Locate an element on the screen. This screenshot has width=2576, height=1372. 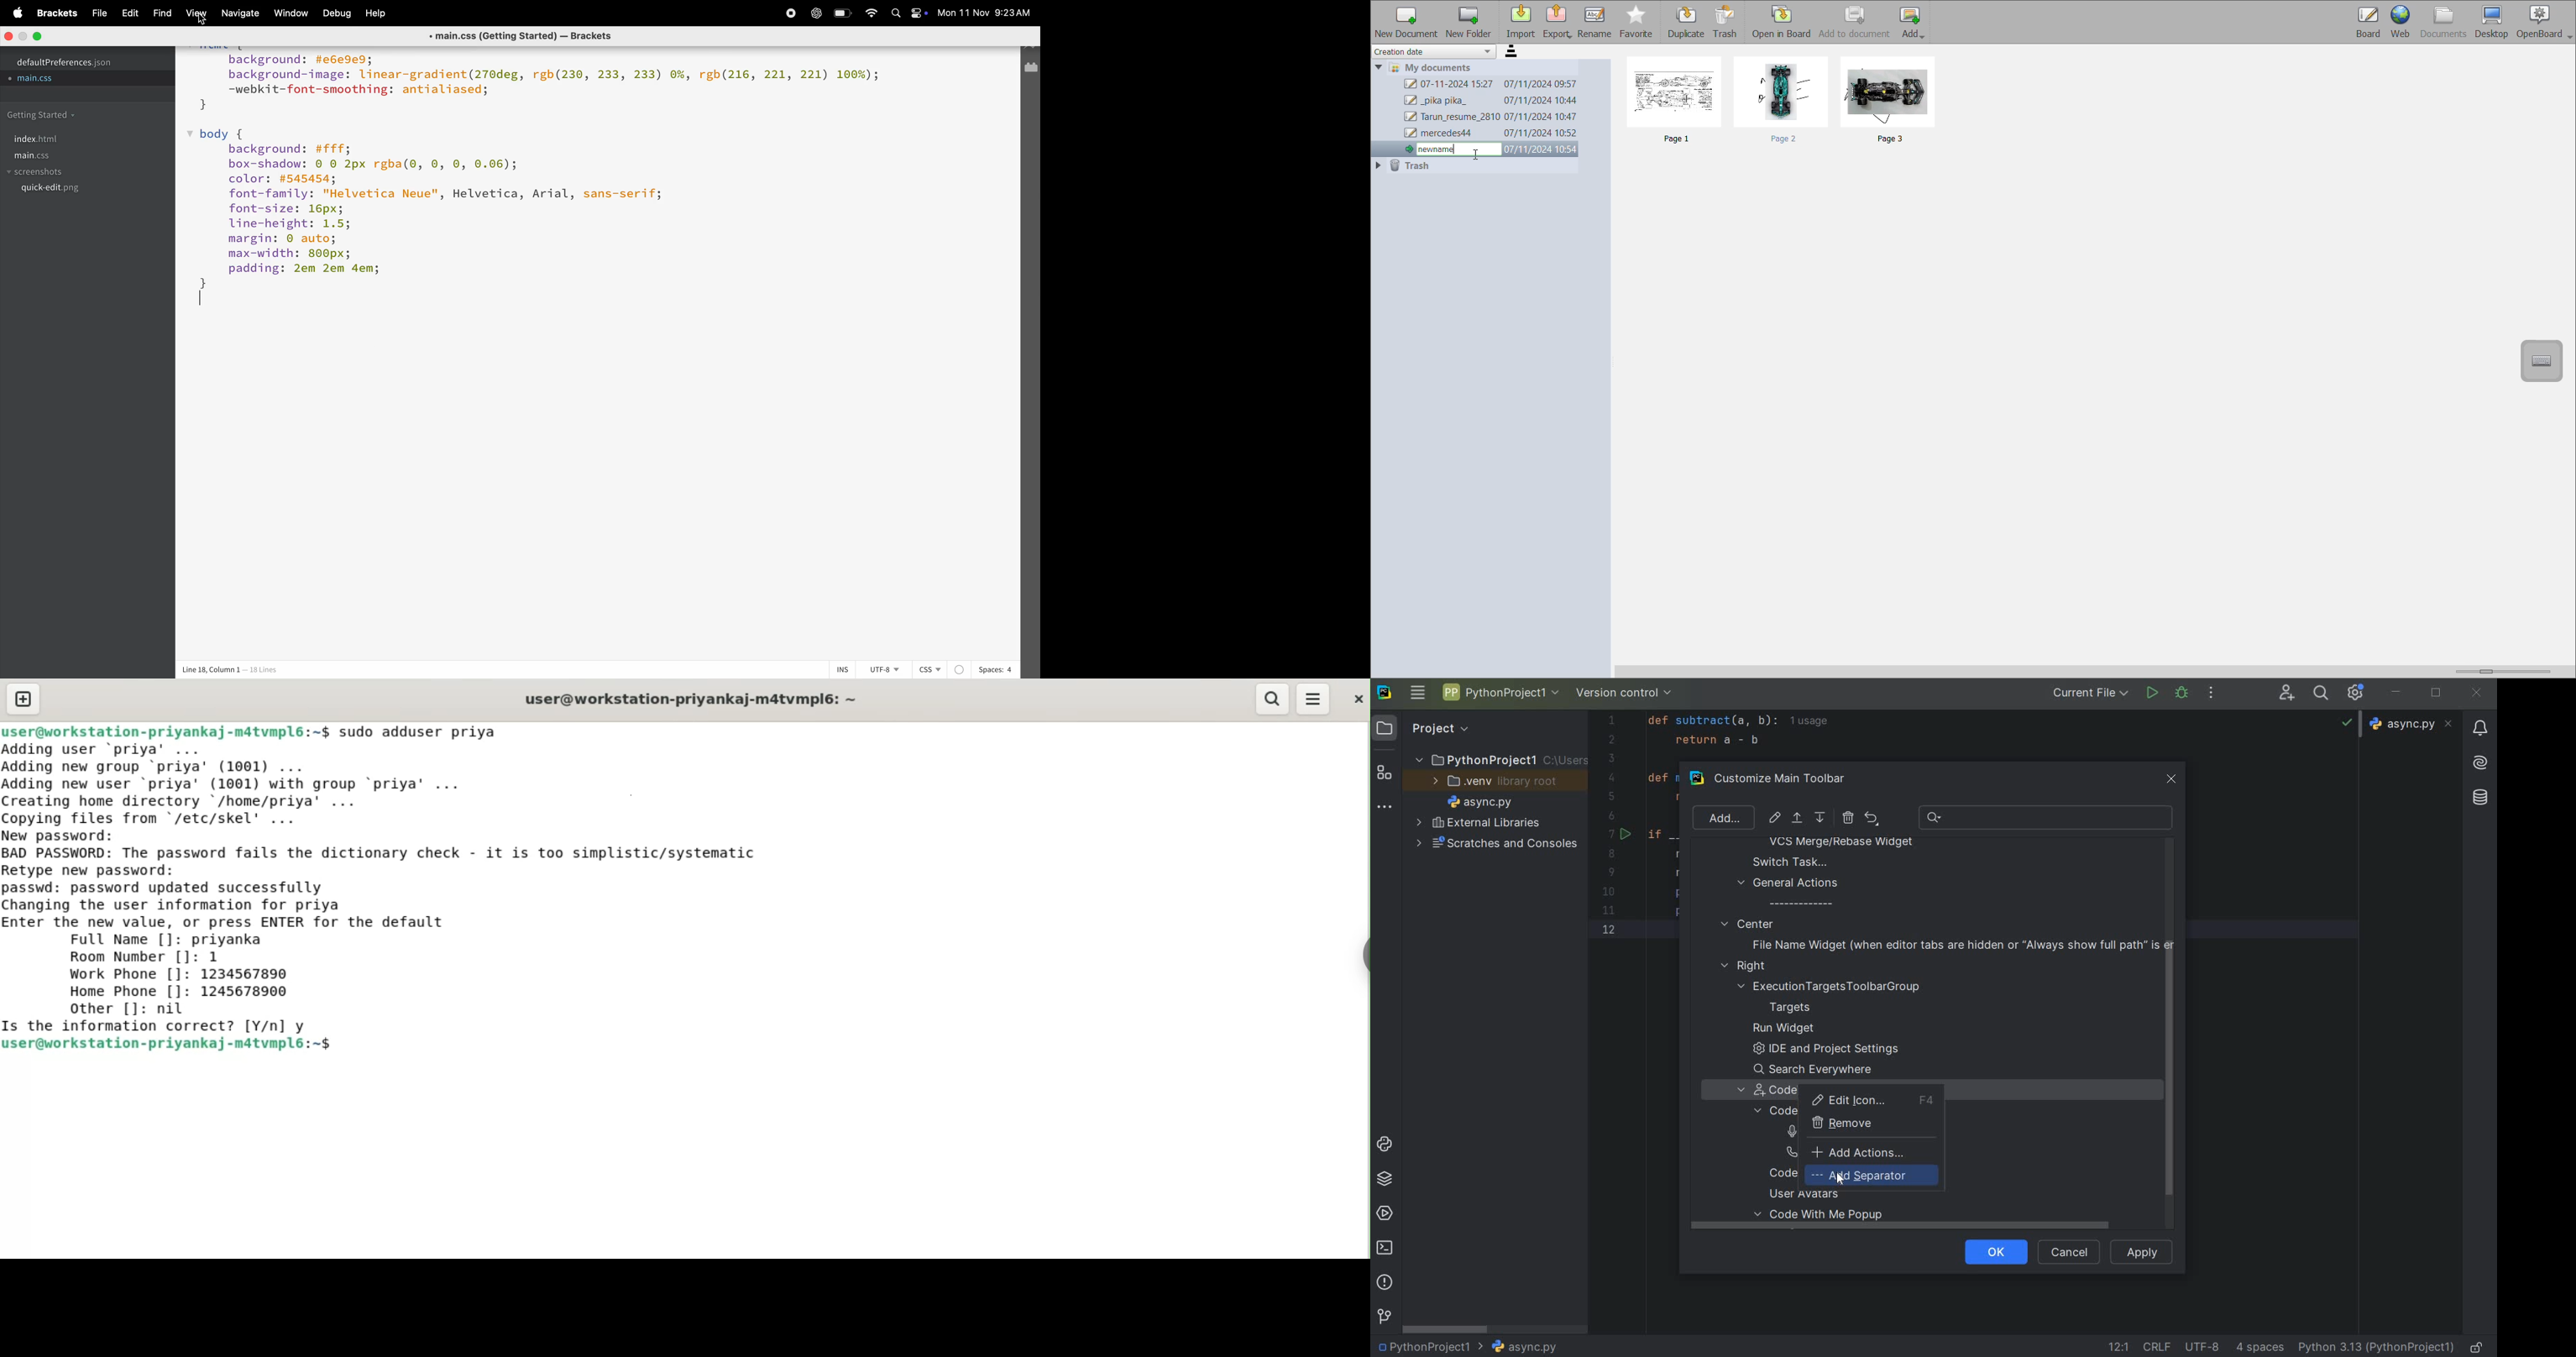
switch task is located at coordinates (1783, 862).